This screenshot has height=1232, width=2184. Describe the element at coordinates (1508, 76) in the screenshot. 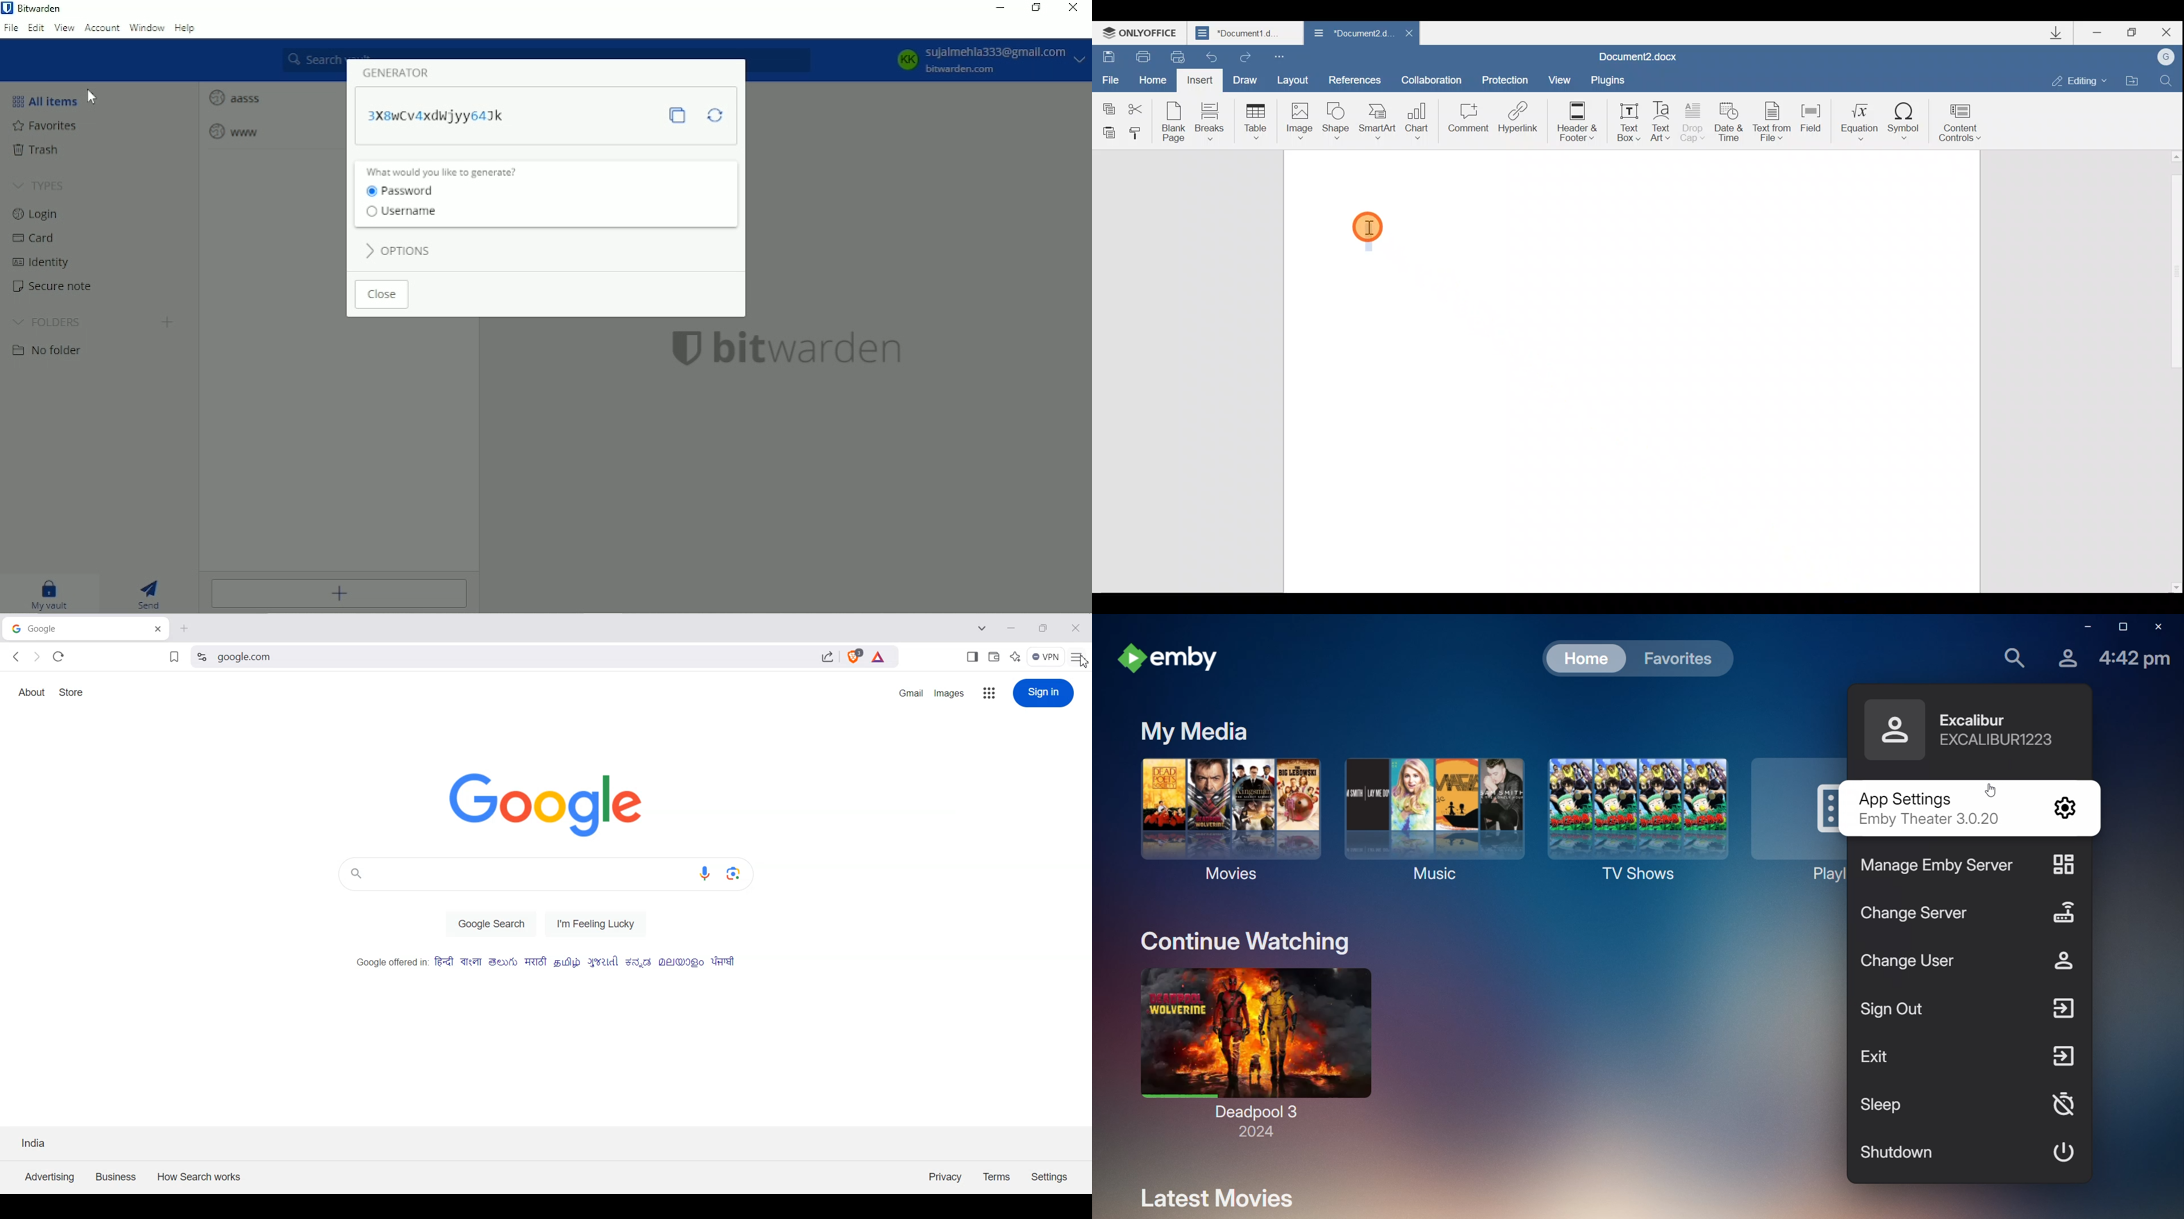

I see `Protection` at that location.